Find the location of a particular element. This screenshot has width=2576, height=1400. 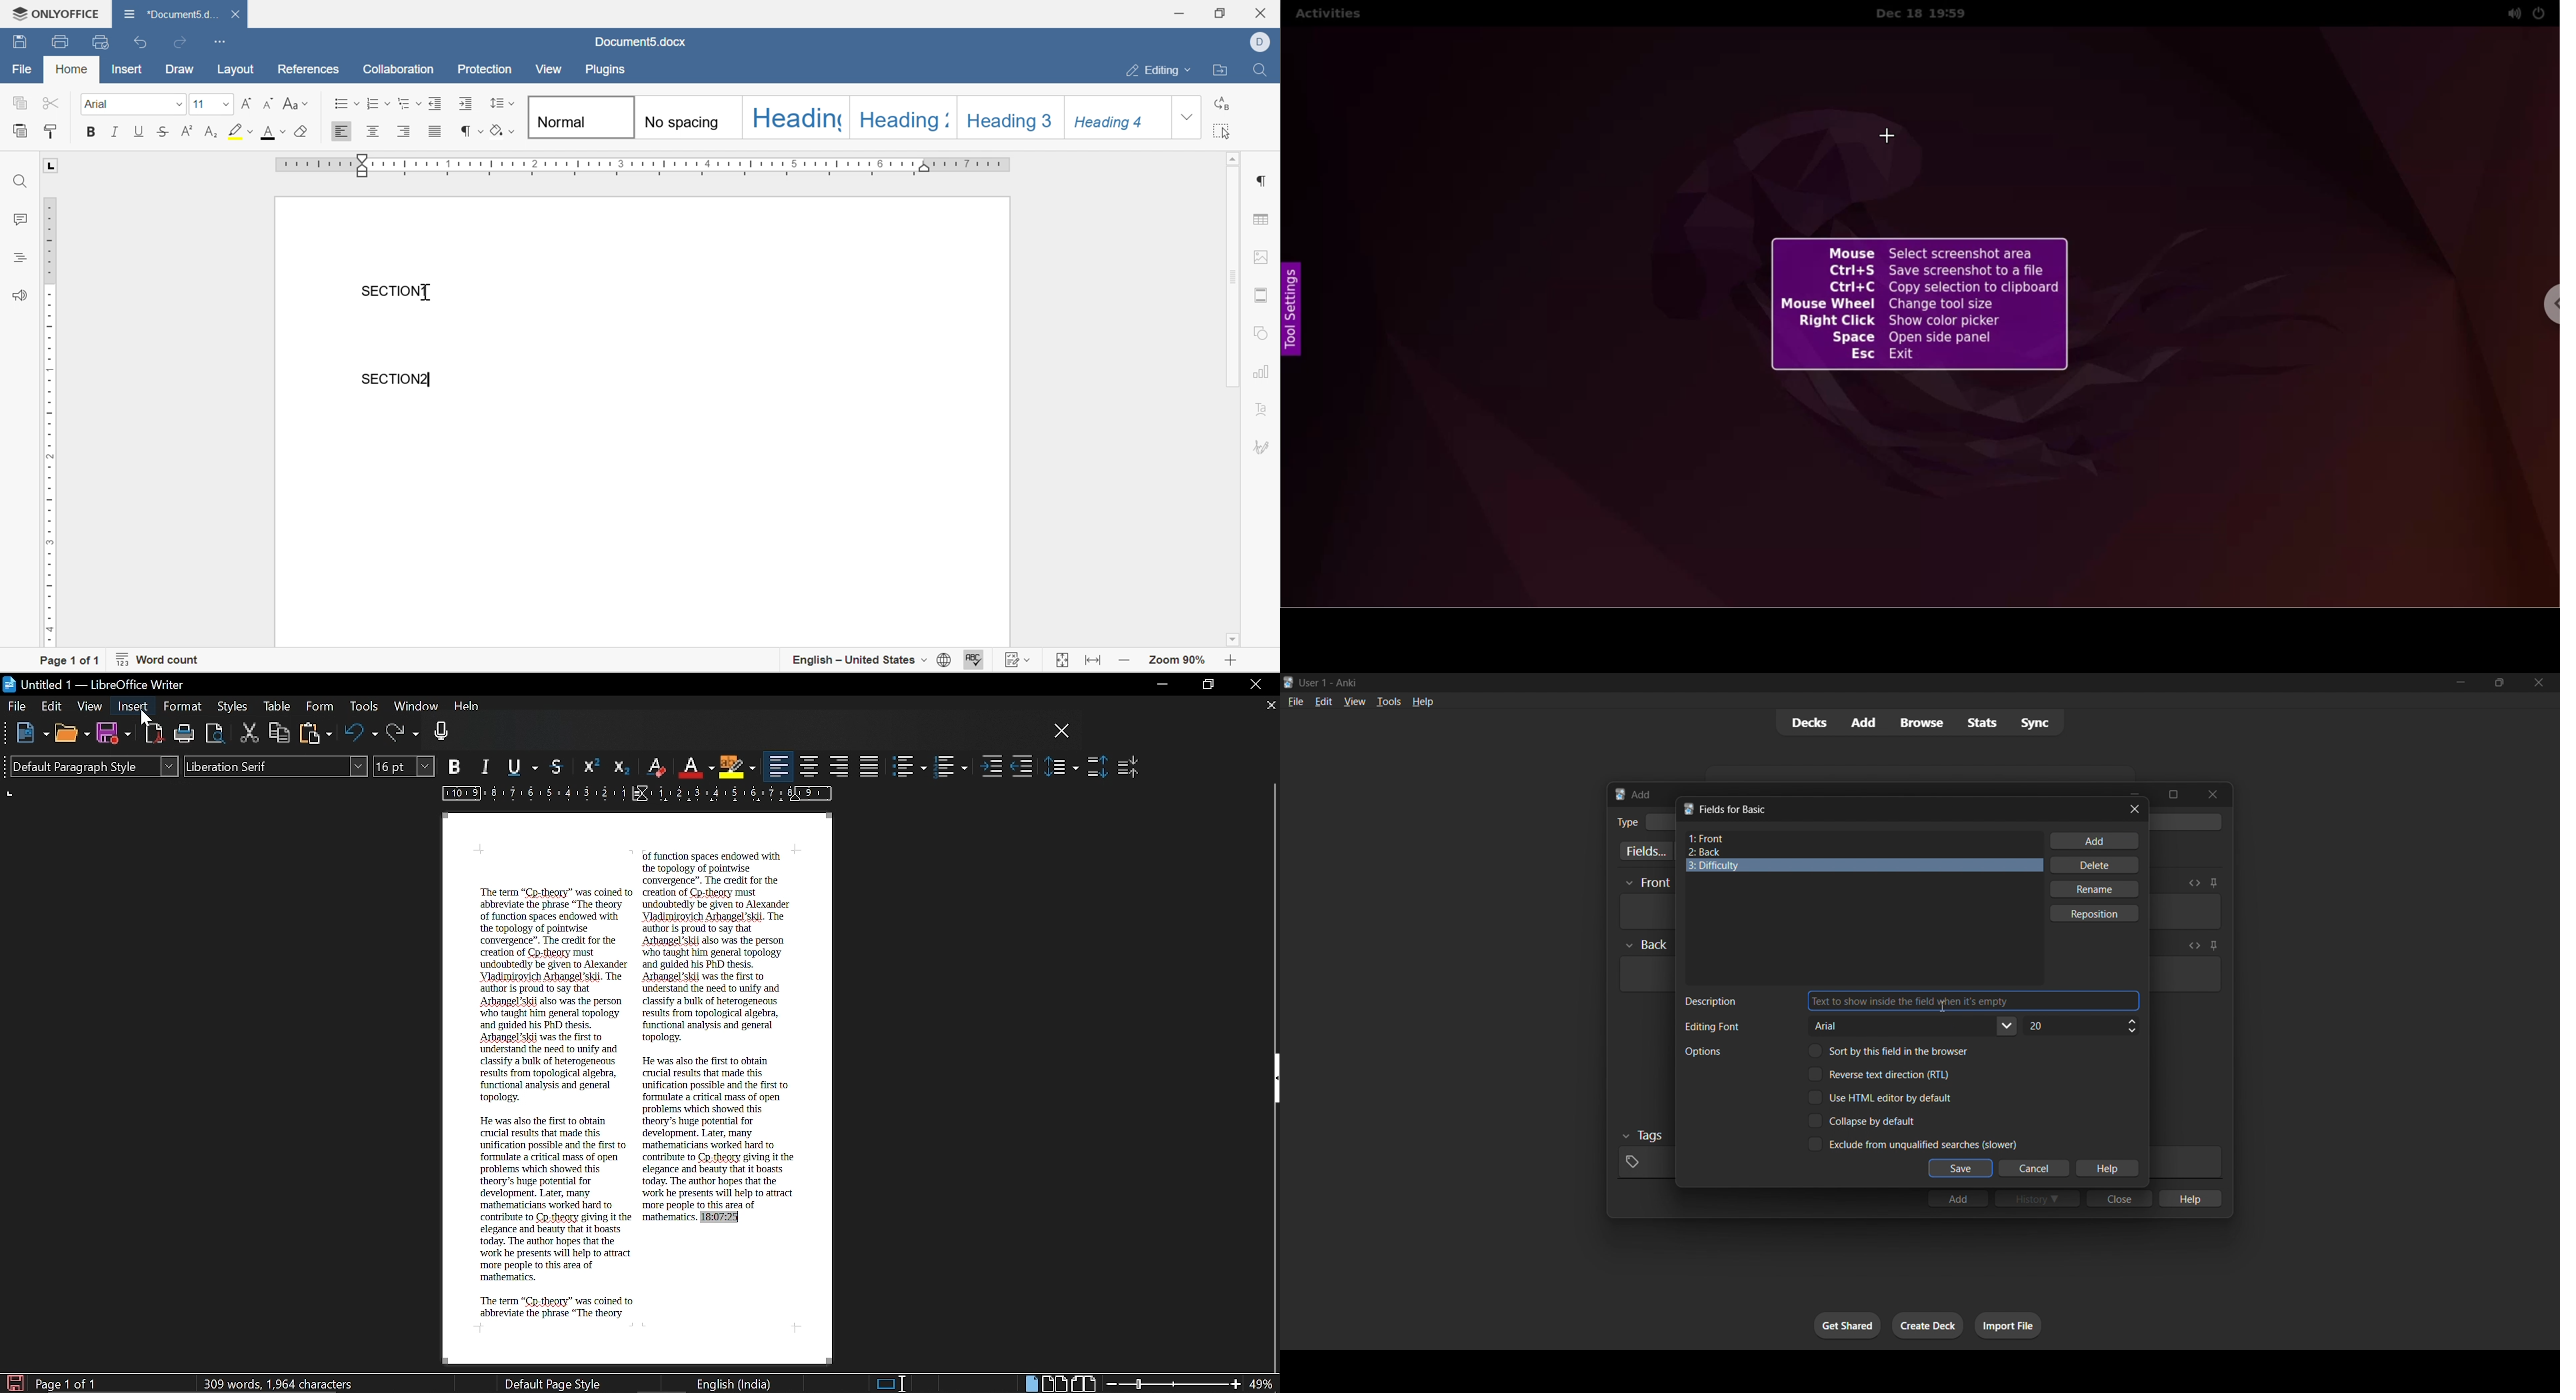

restore down is located at coordinates (1218, 12).